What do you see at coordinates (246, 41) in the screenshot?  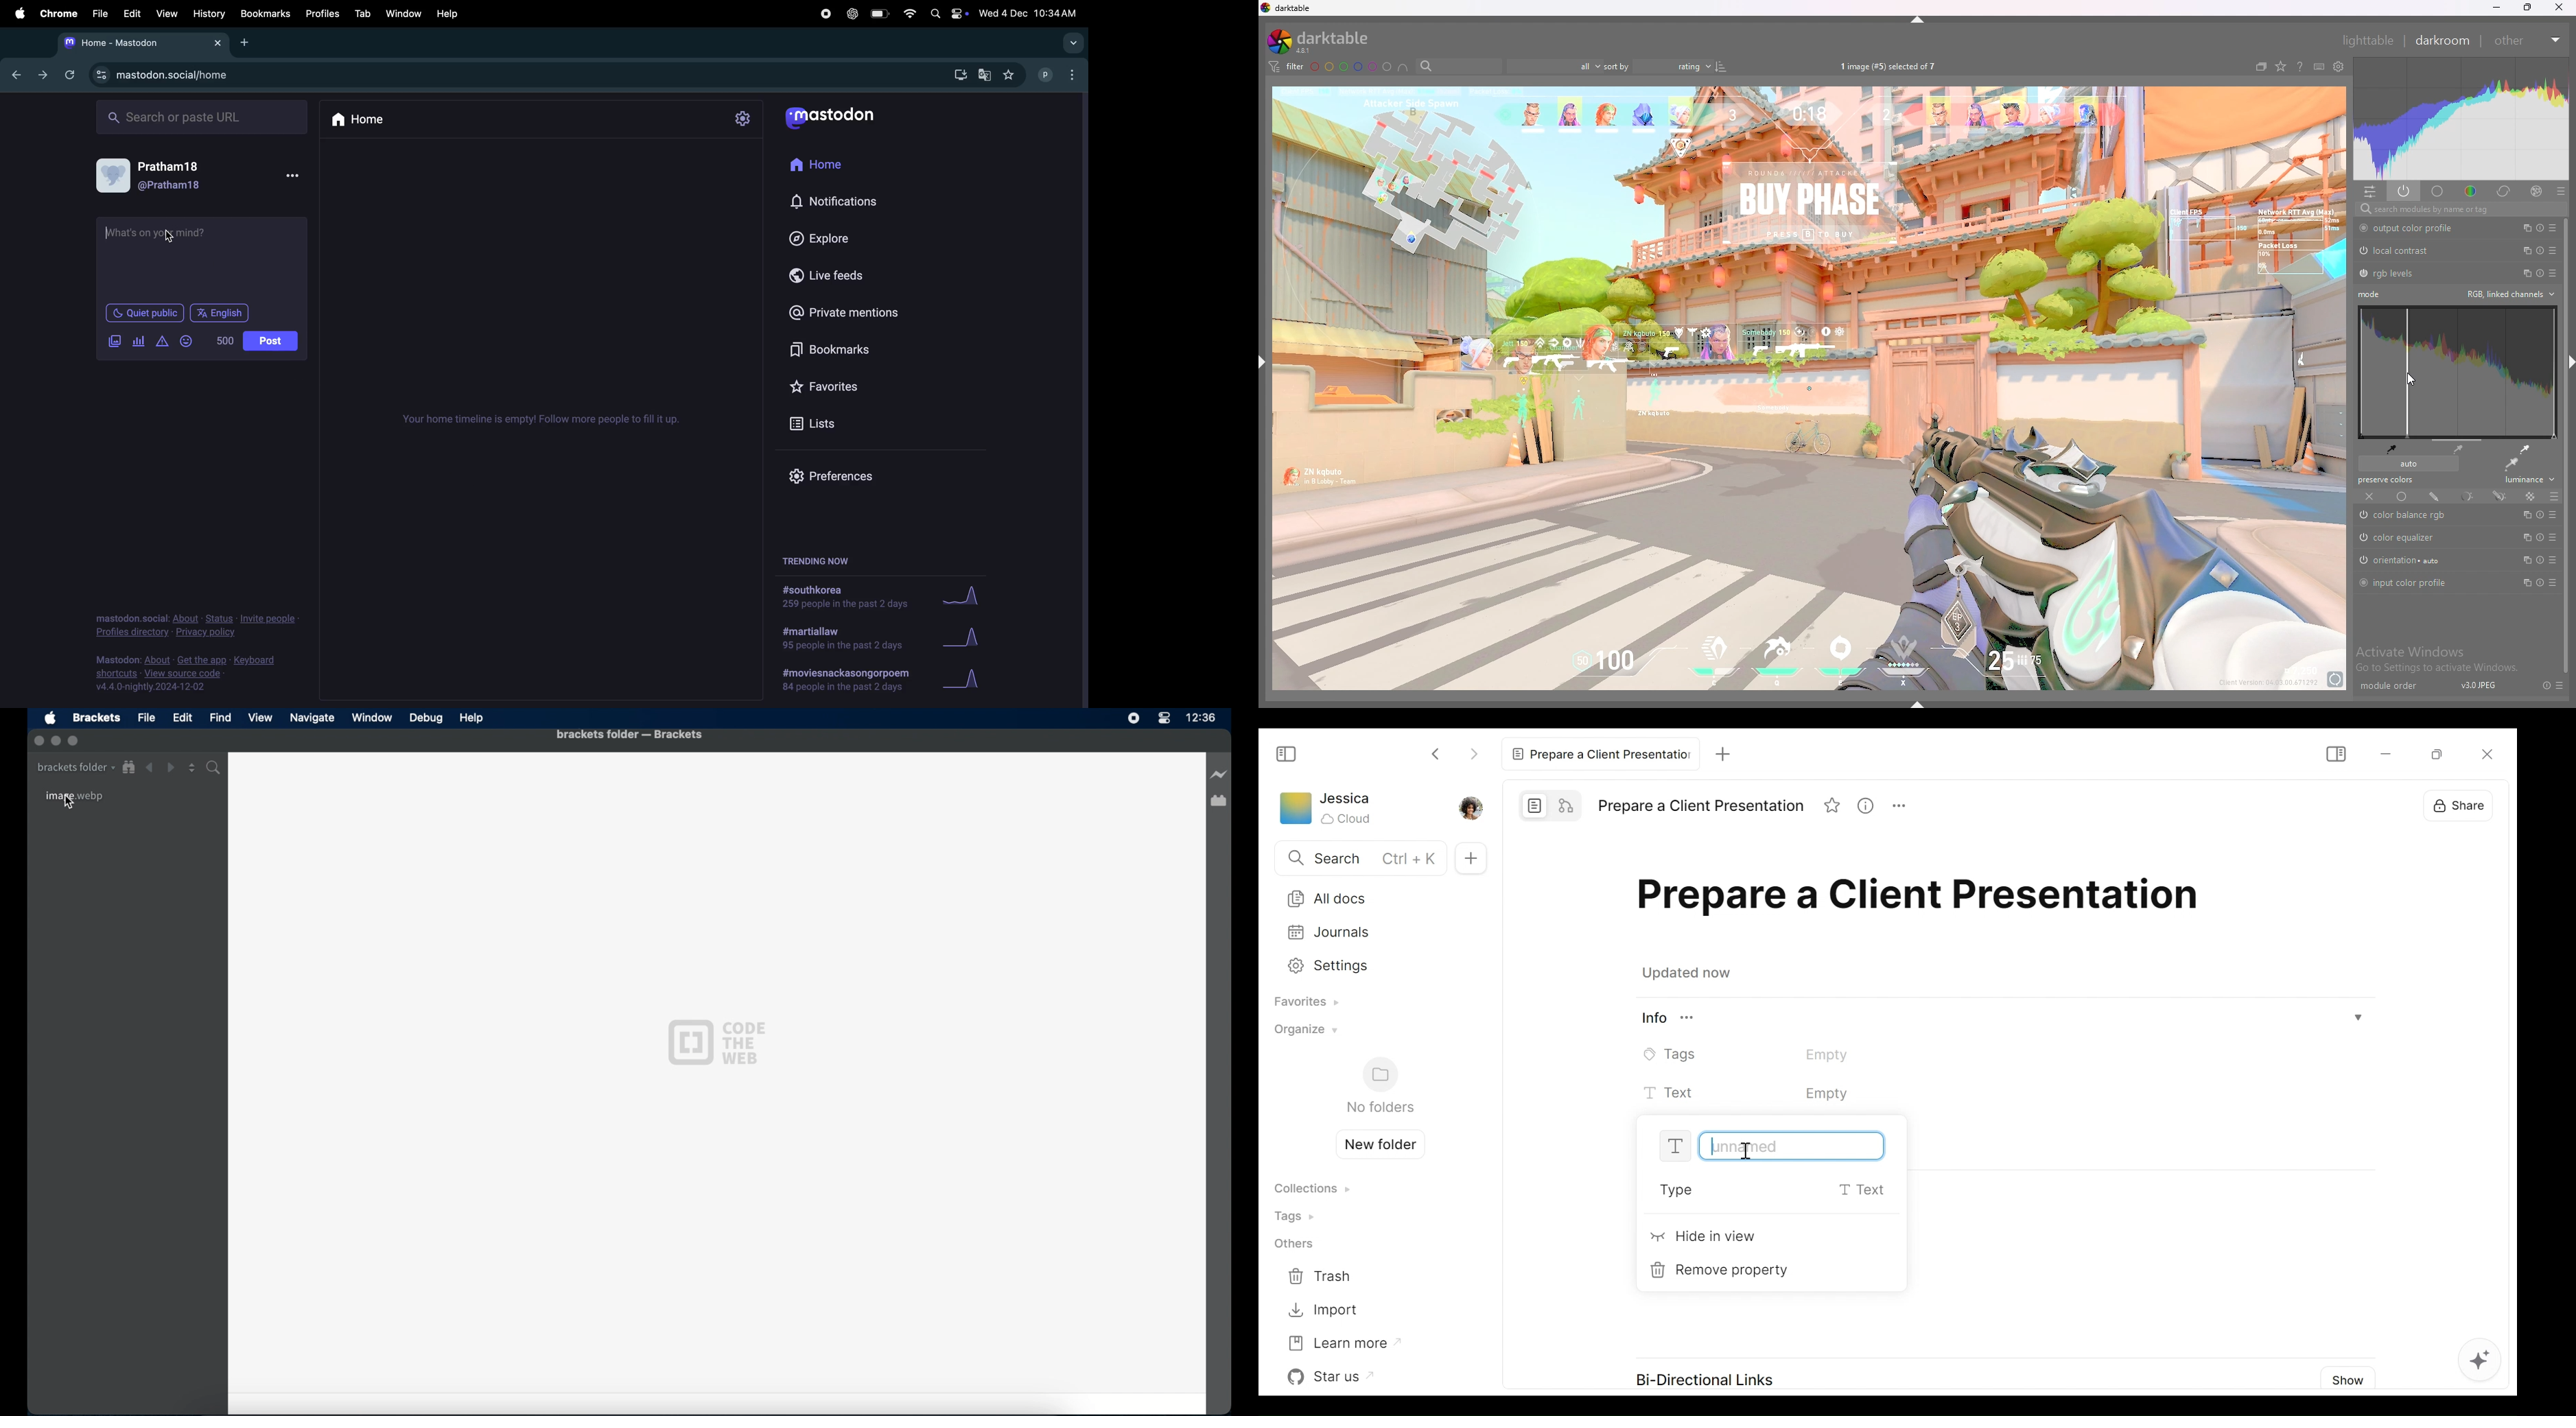 I see `add tab` at bounding box center [246, 41].